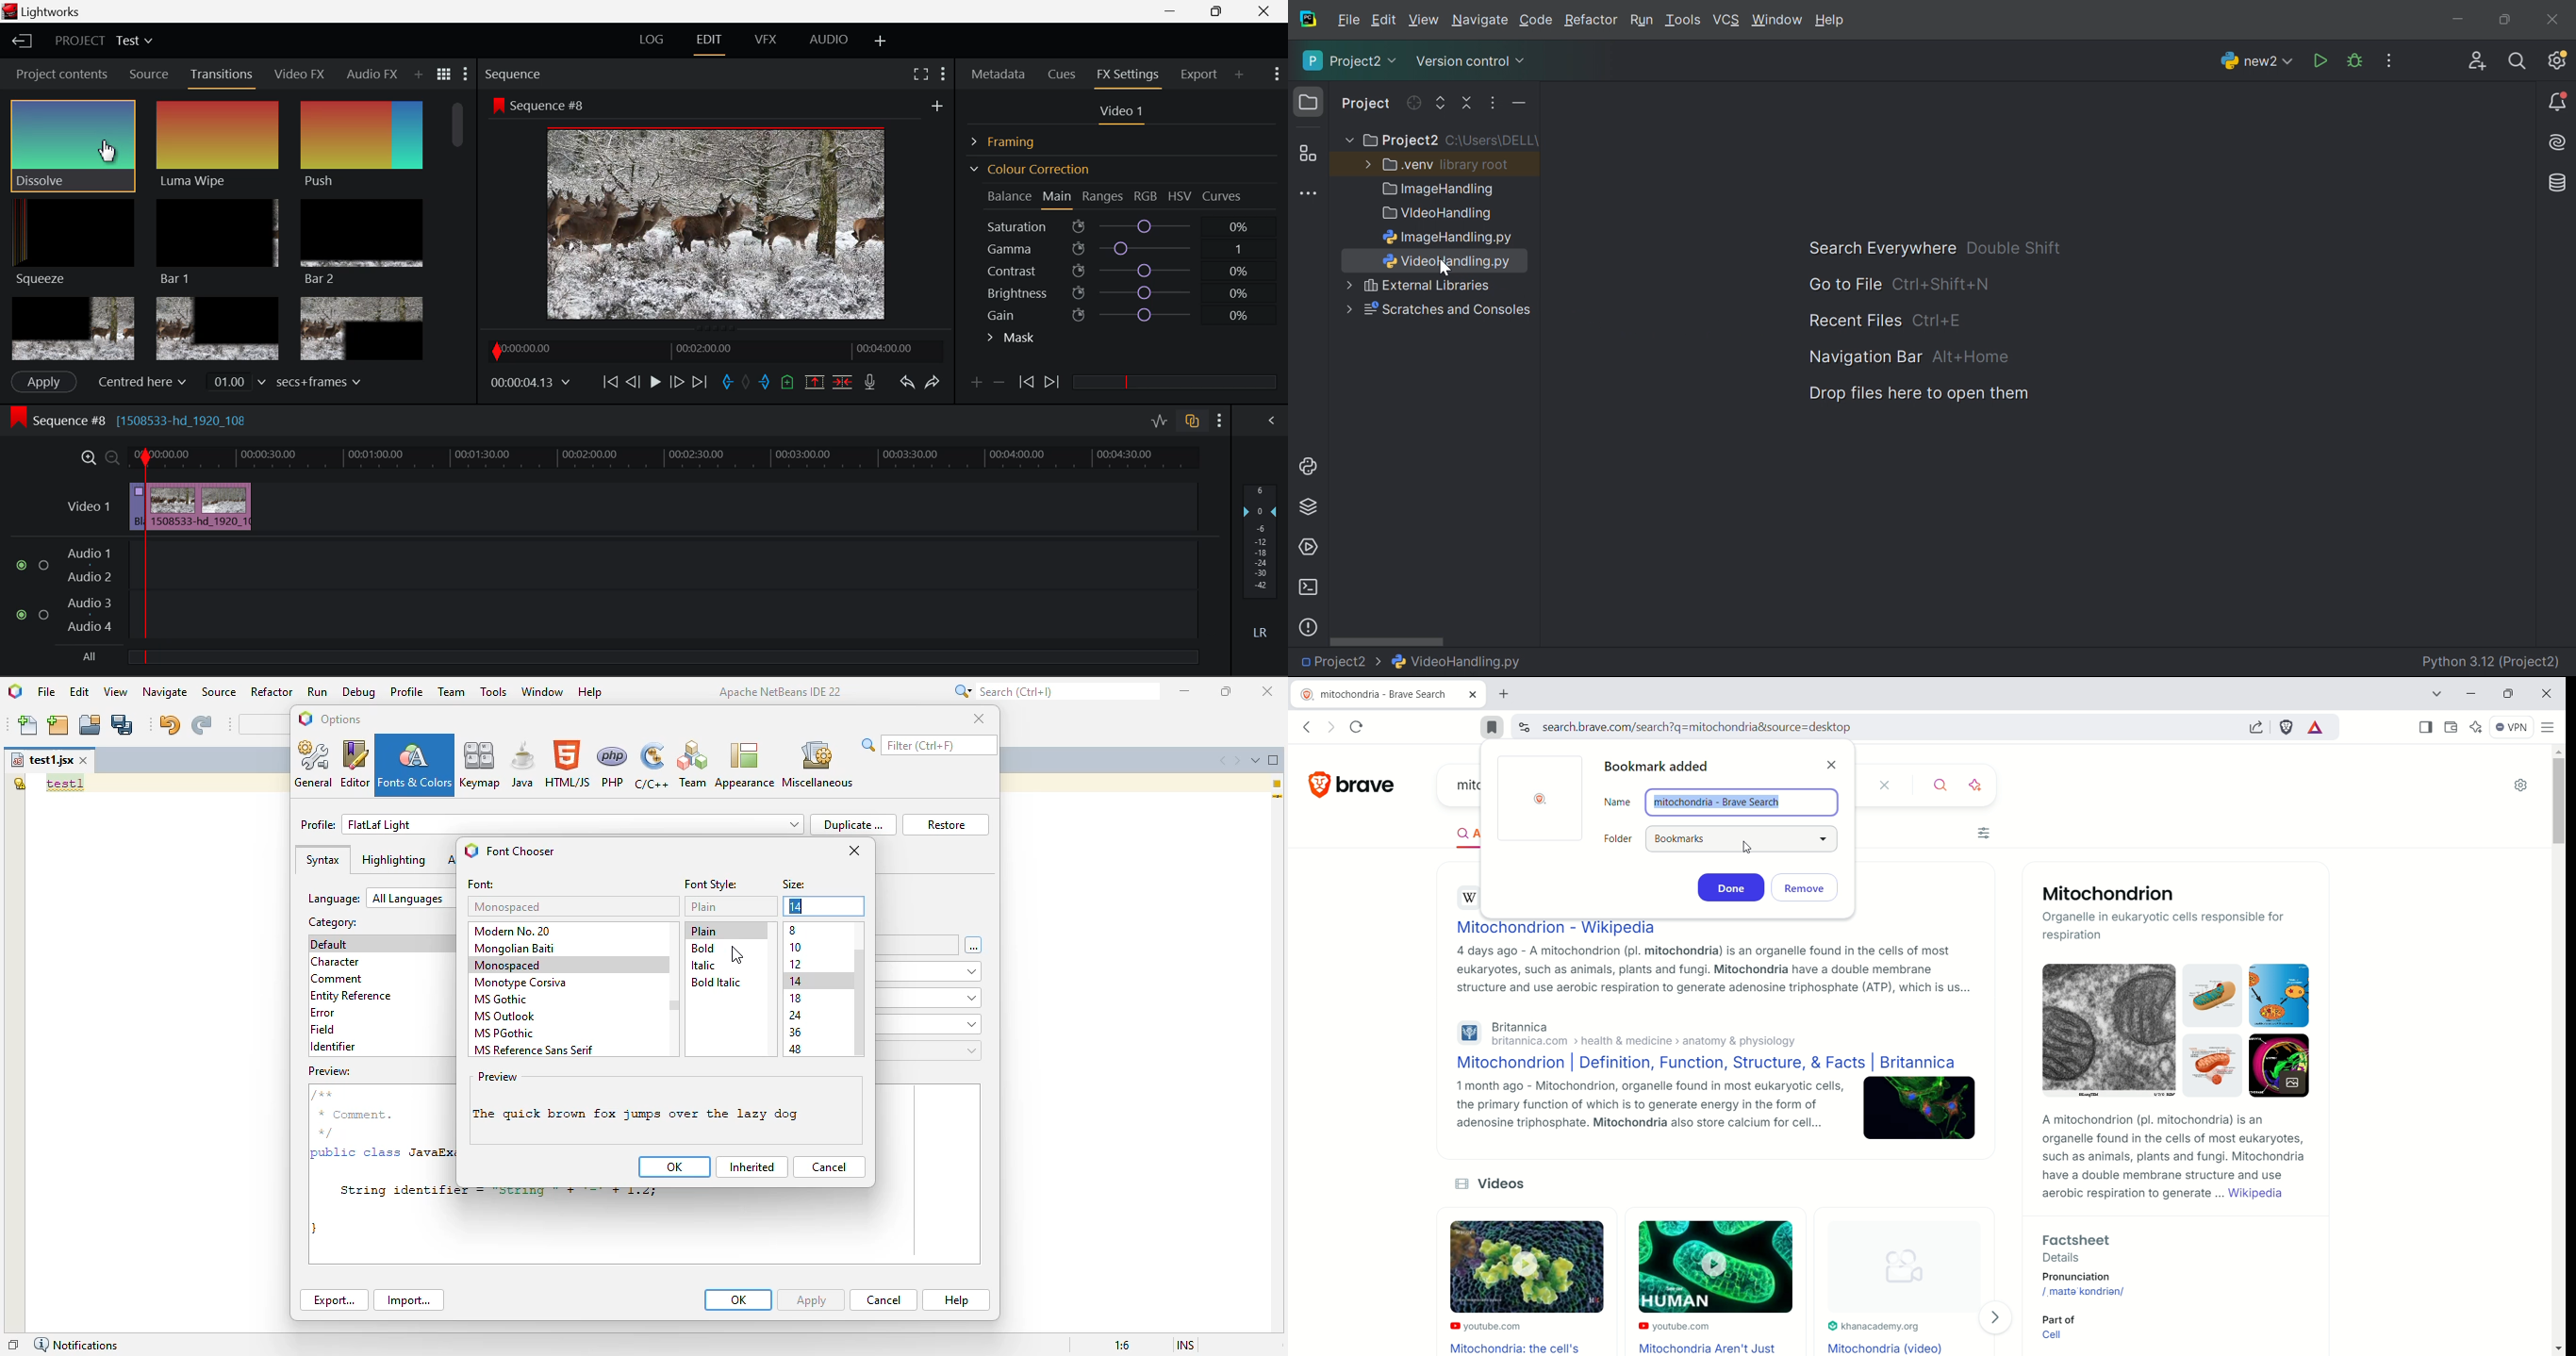 This screenshot has width=2576, height=1372. Describe the element at coordinates (199, 506) in the screenshot. I see `Clip Inserted to Timeline` at that location.